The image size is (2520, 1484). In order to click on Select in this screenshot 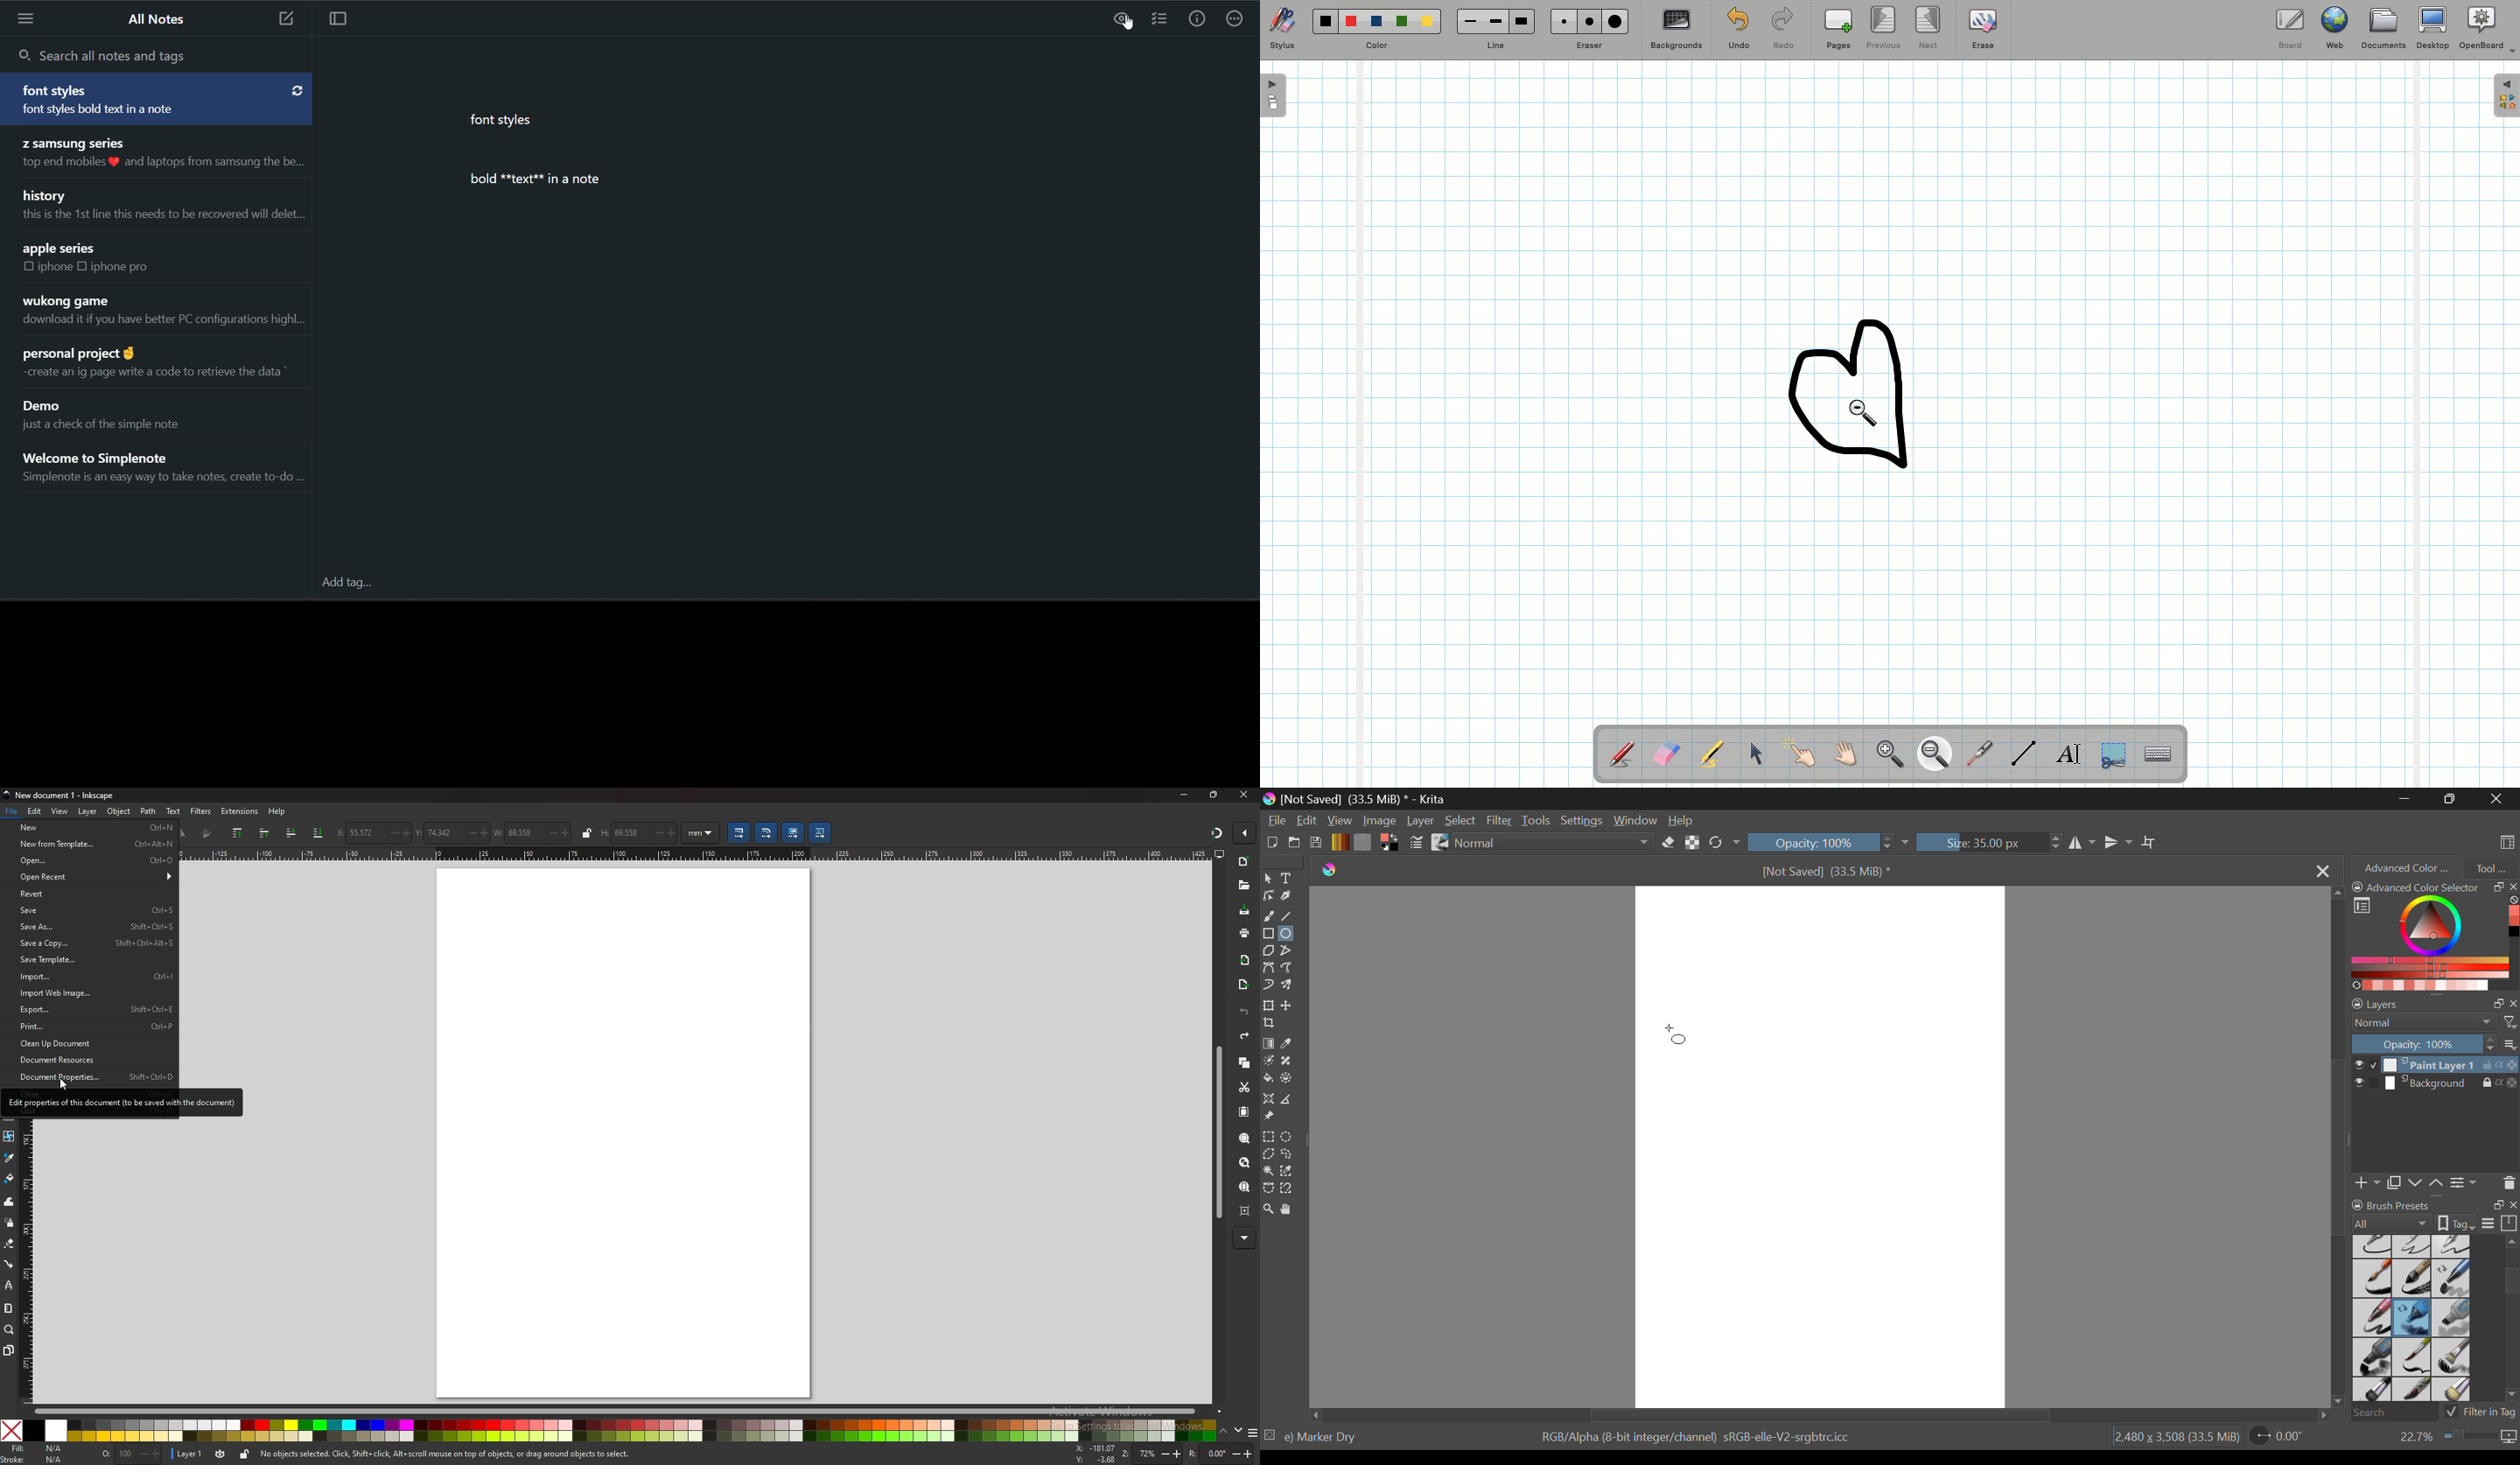, I will do `click(1461, 822)`.